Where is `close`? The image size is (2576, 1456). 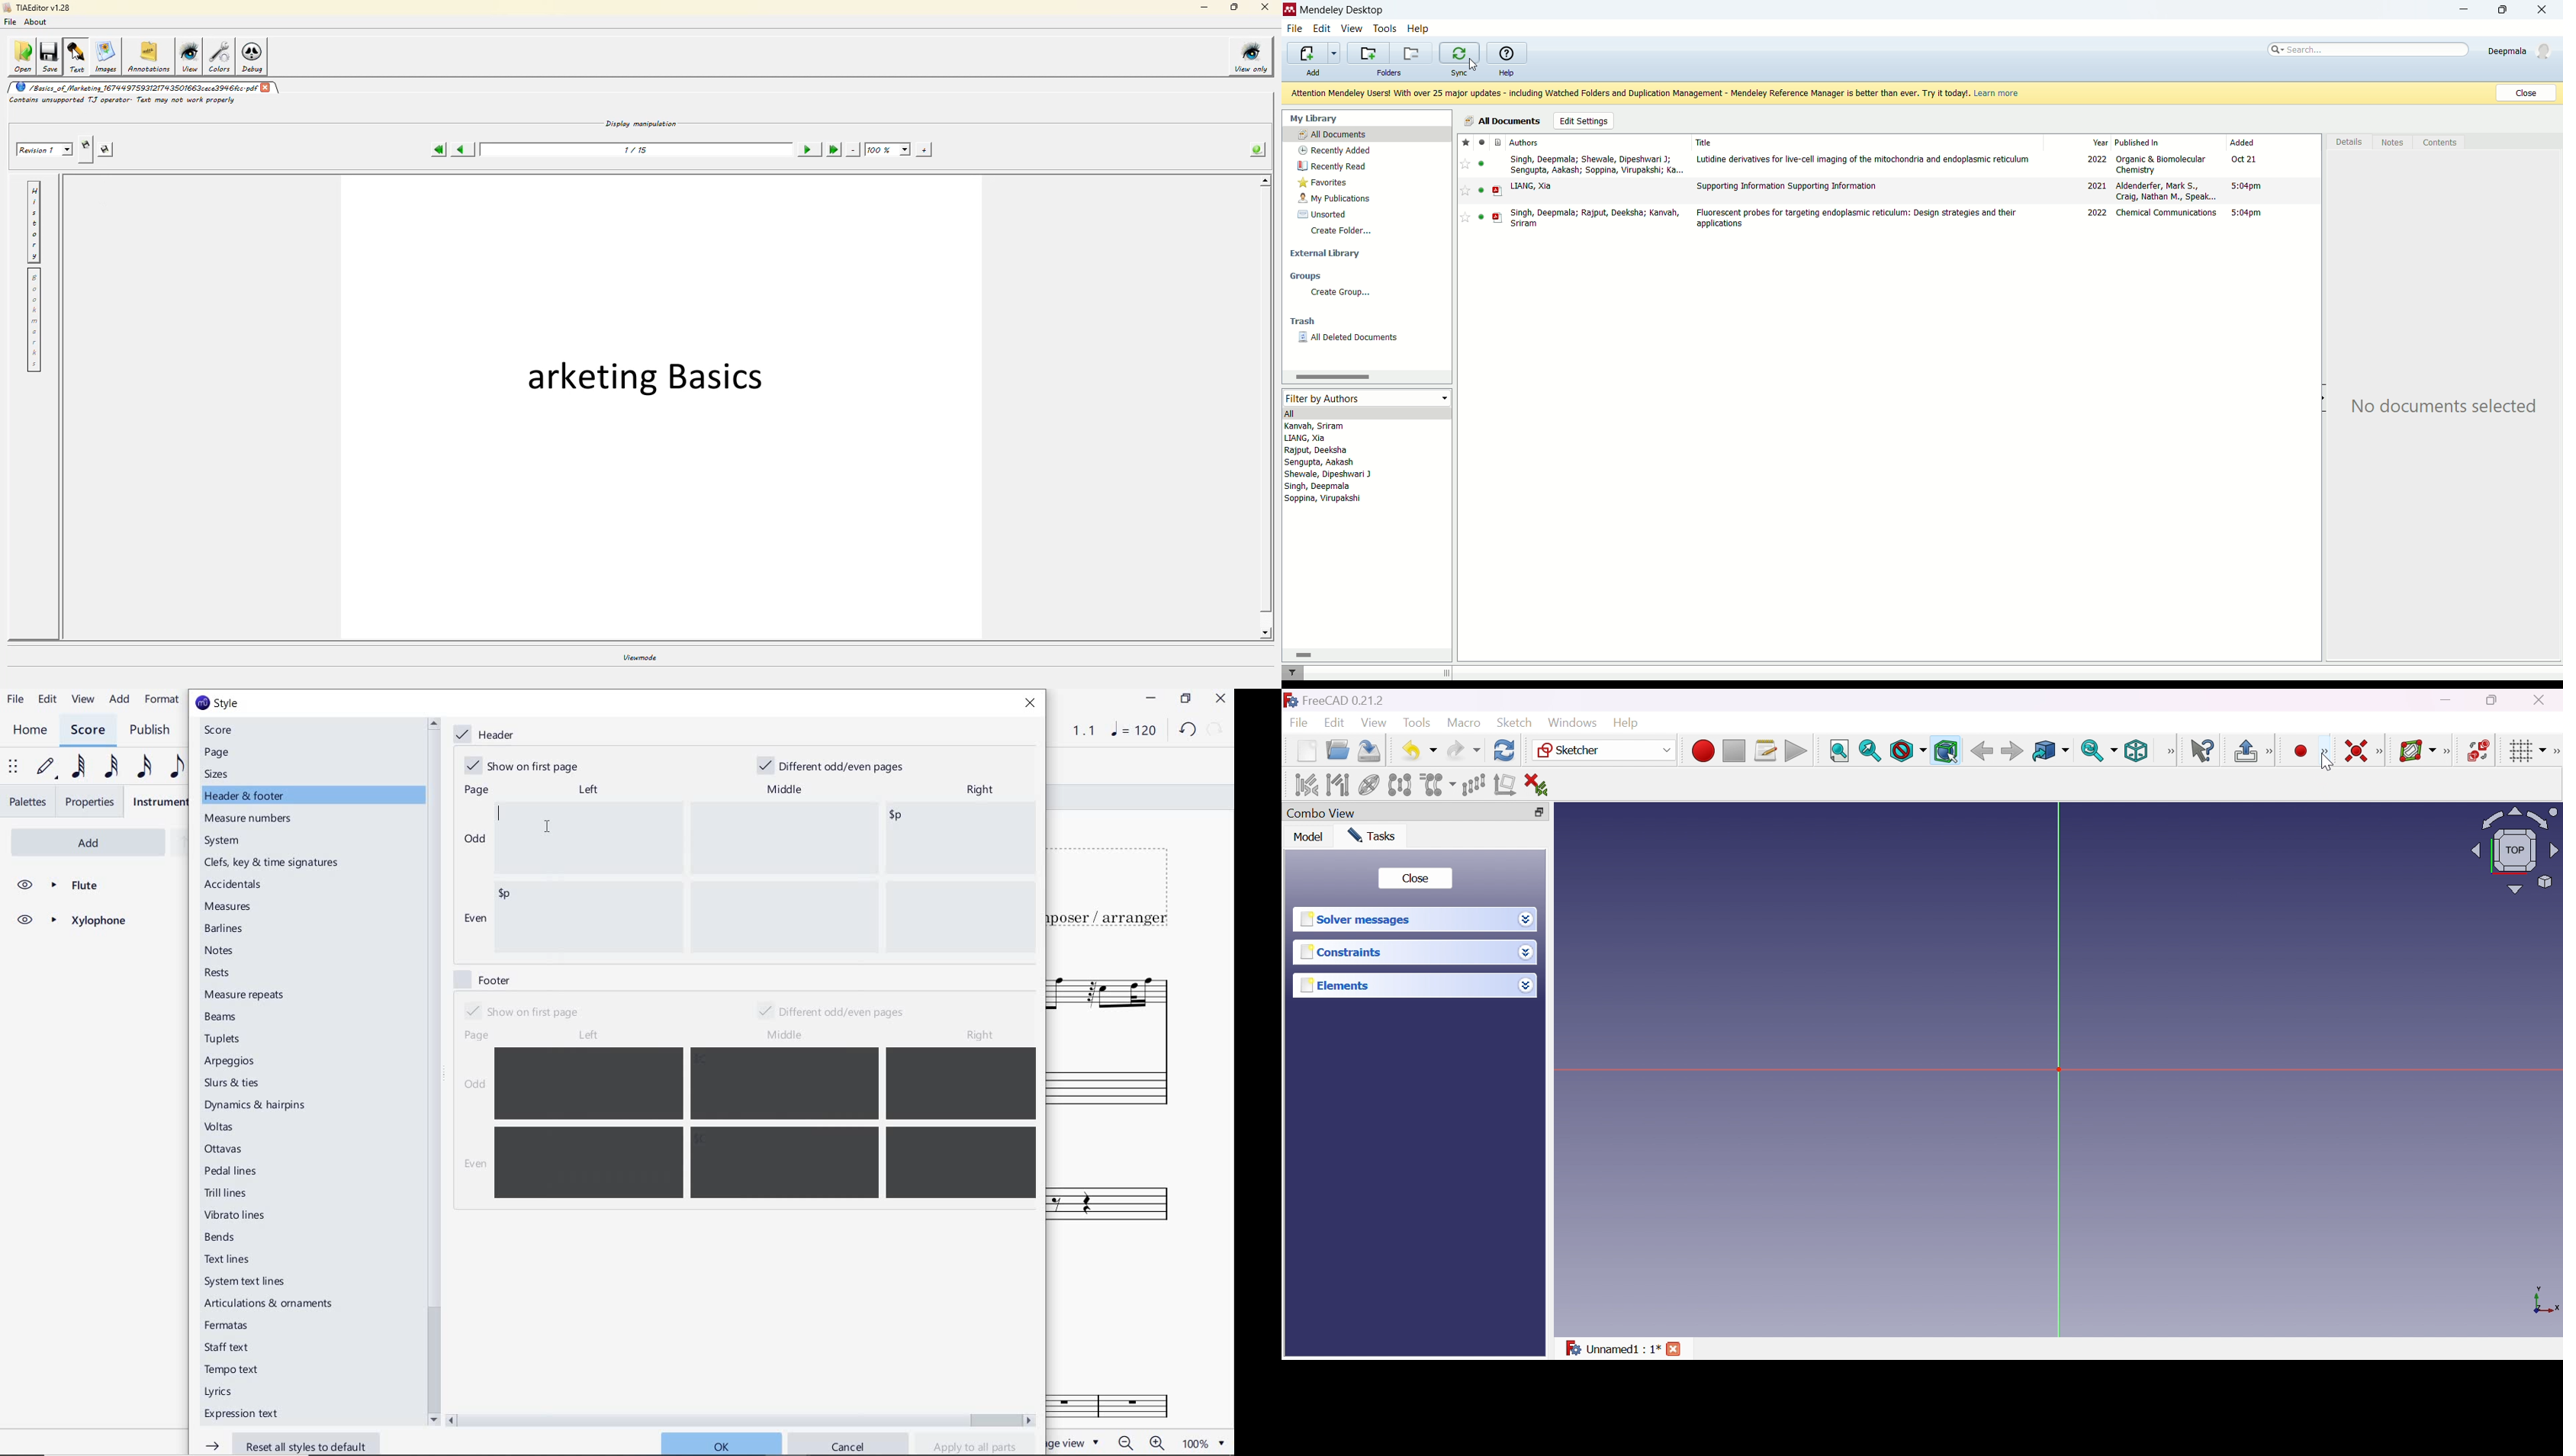 close is located at coordinates (2542, 10).